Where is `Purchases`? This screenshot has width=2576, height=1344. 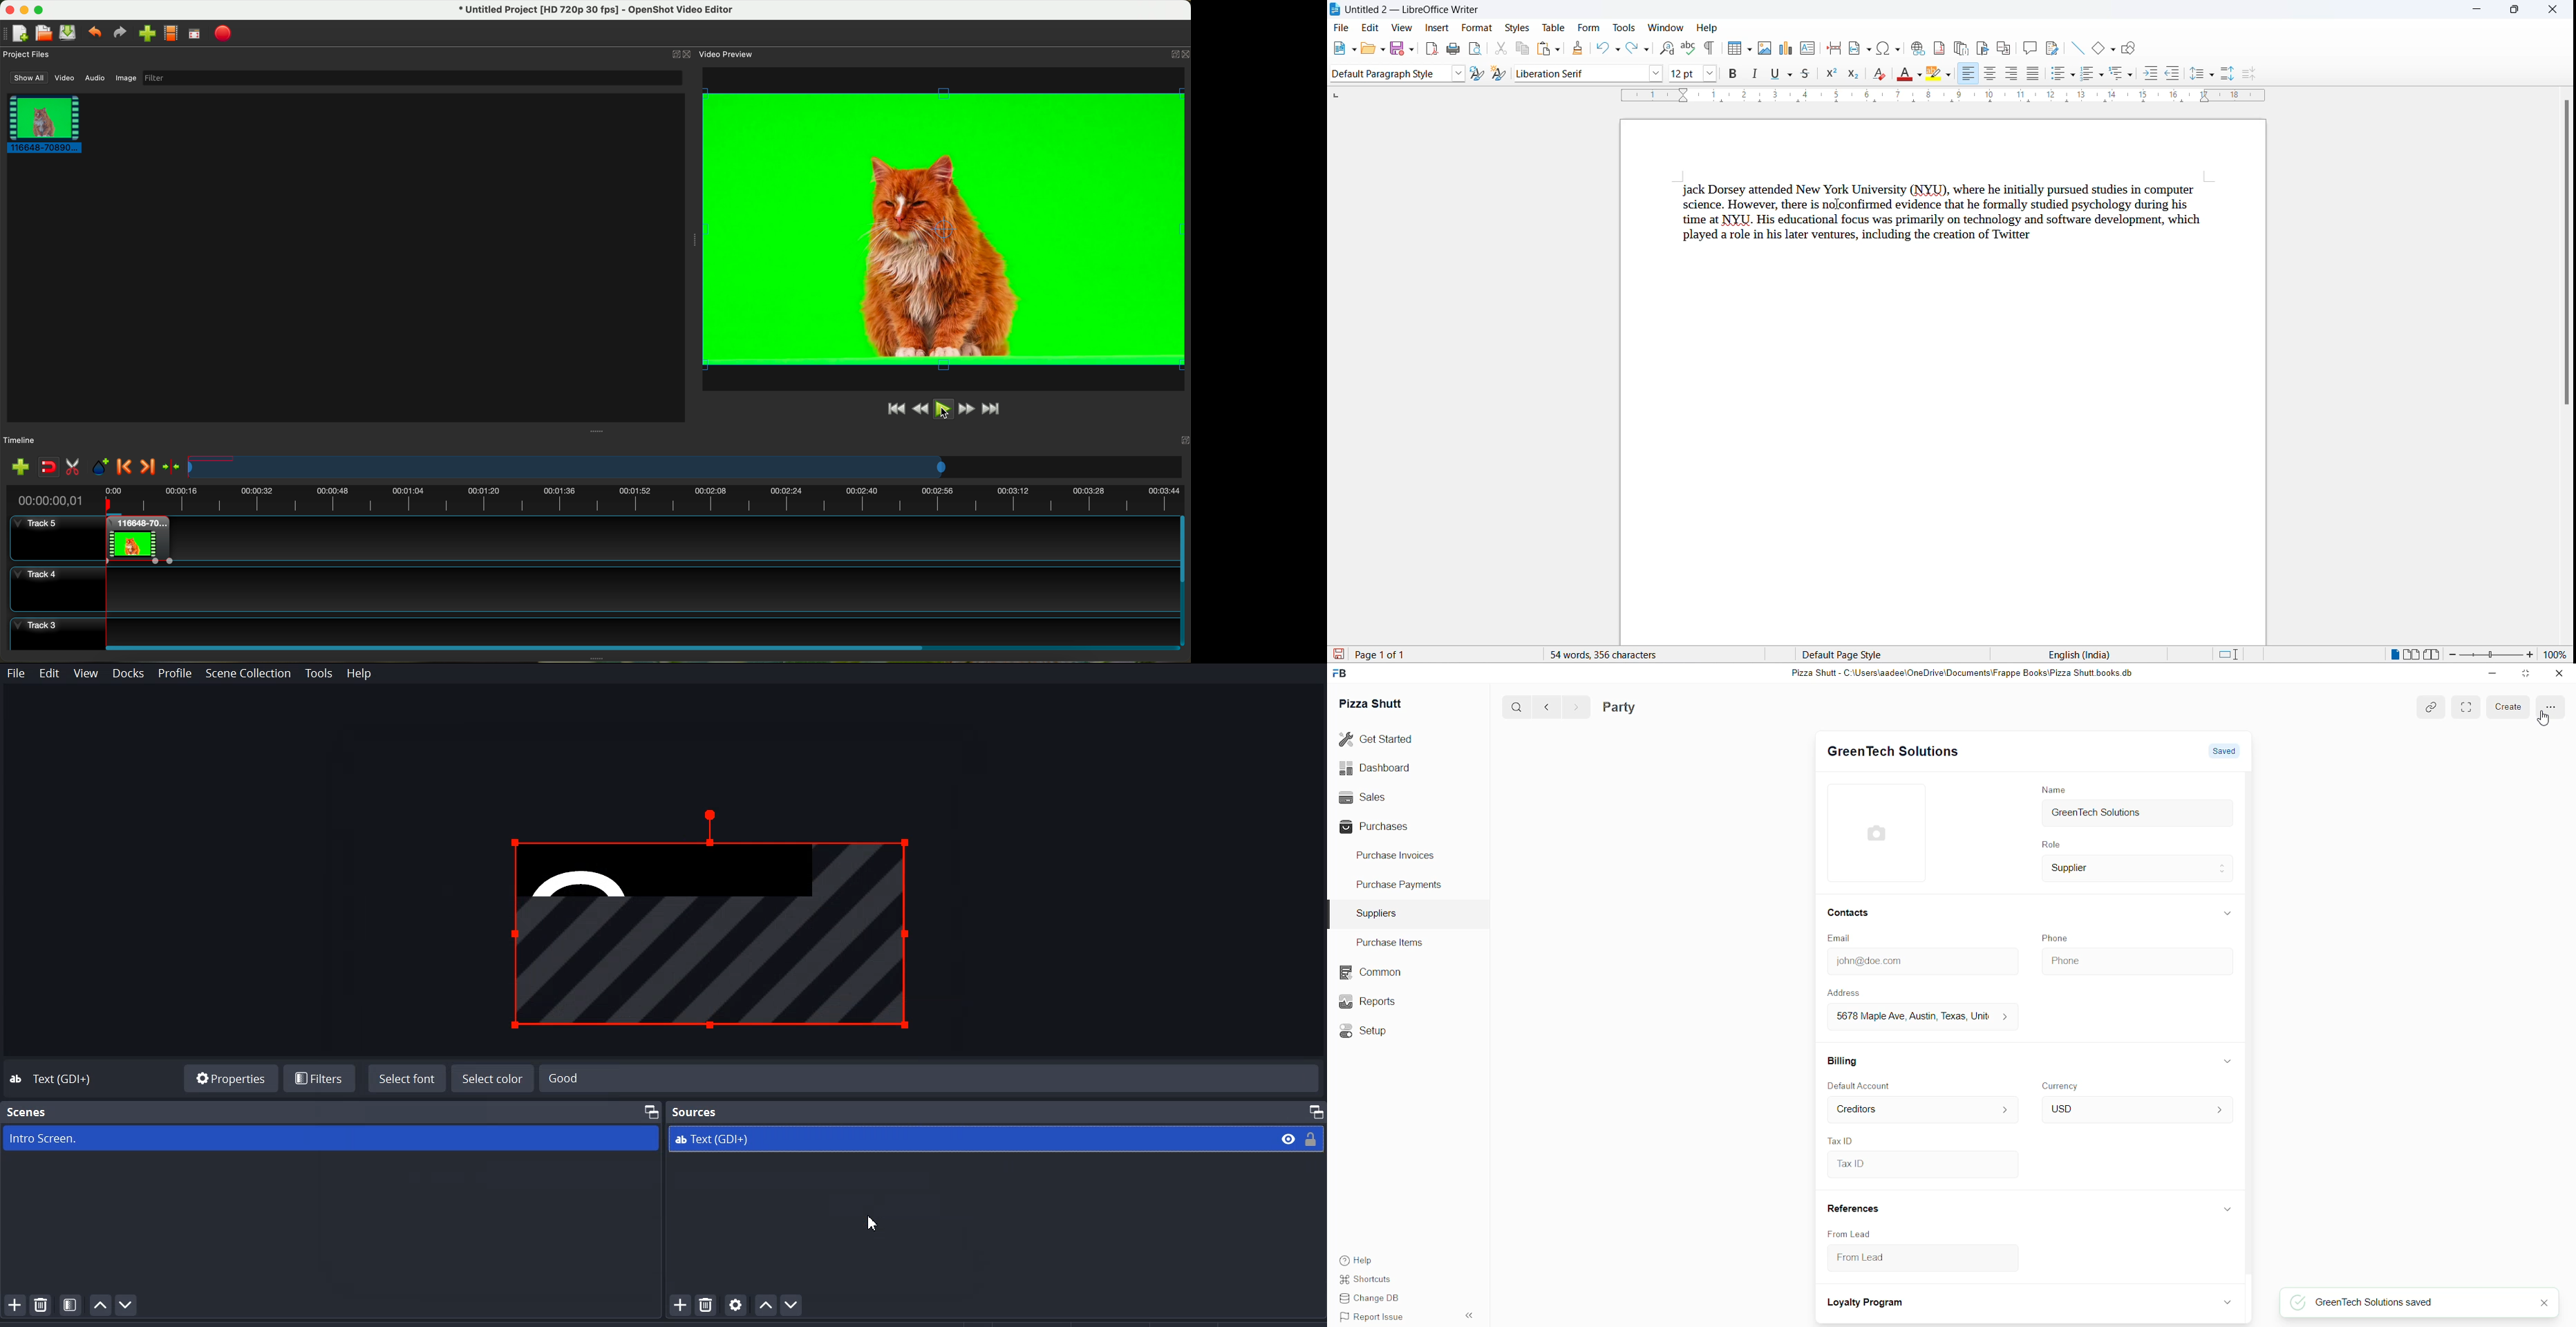
Purchases is located at coordinates (1390, 826).